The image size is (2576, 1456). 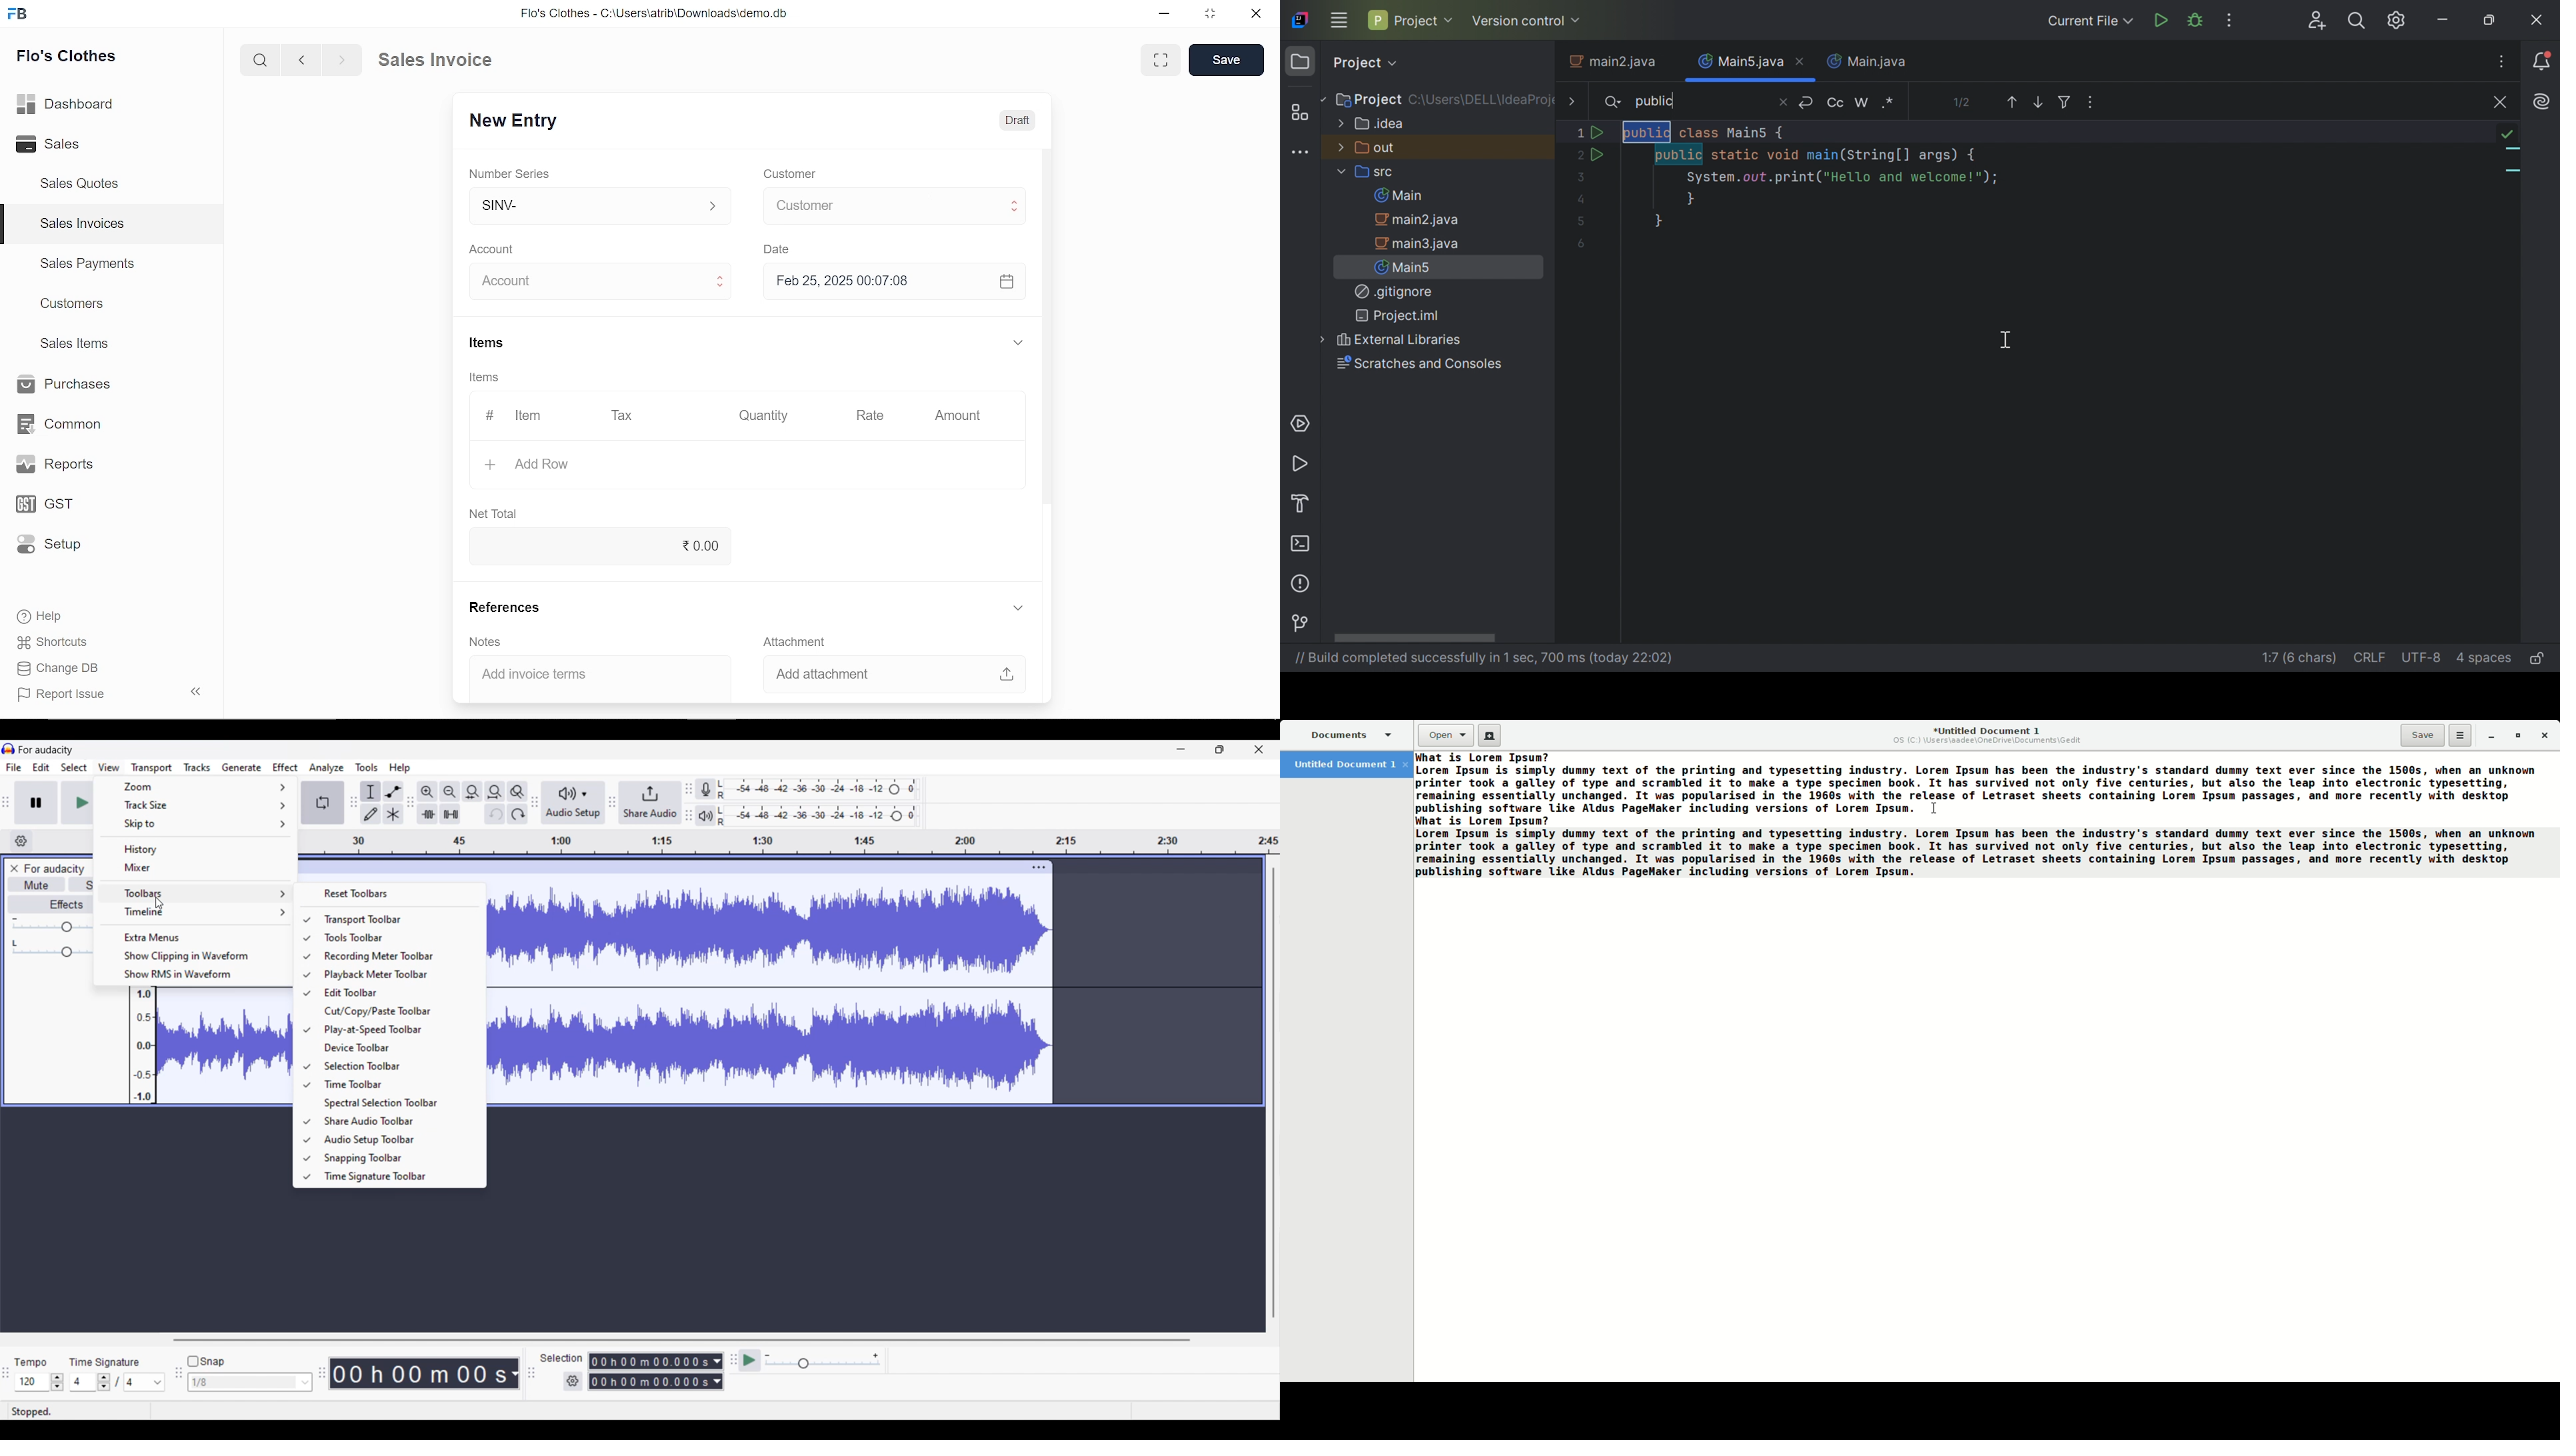 I want to click on Attachment, so click(x=798, y=642).